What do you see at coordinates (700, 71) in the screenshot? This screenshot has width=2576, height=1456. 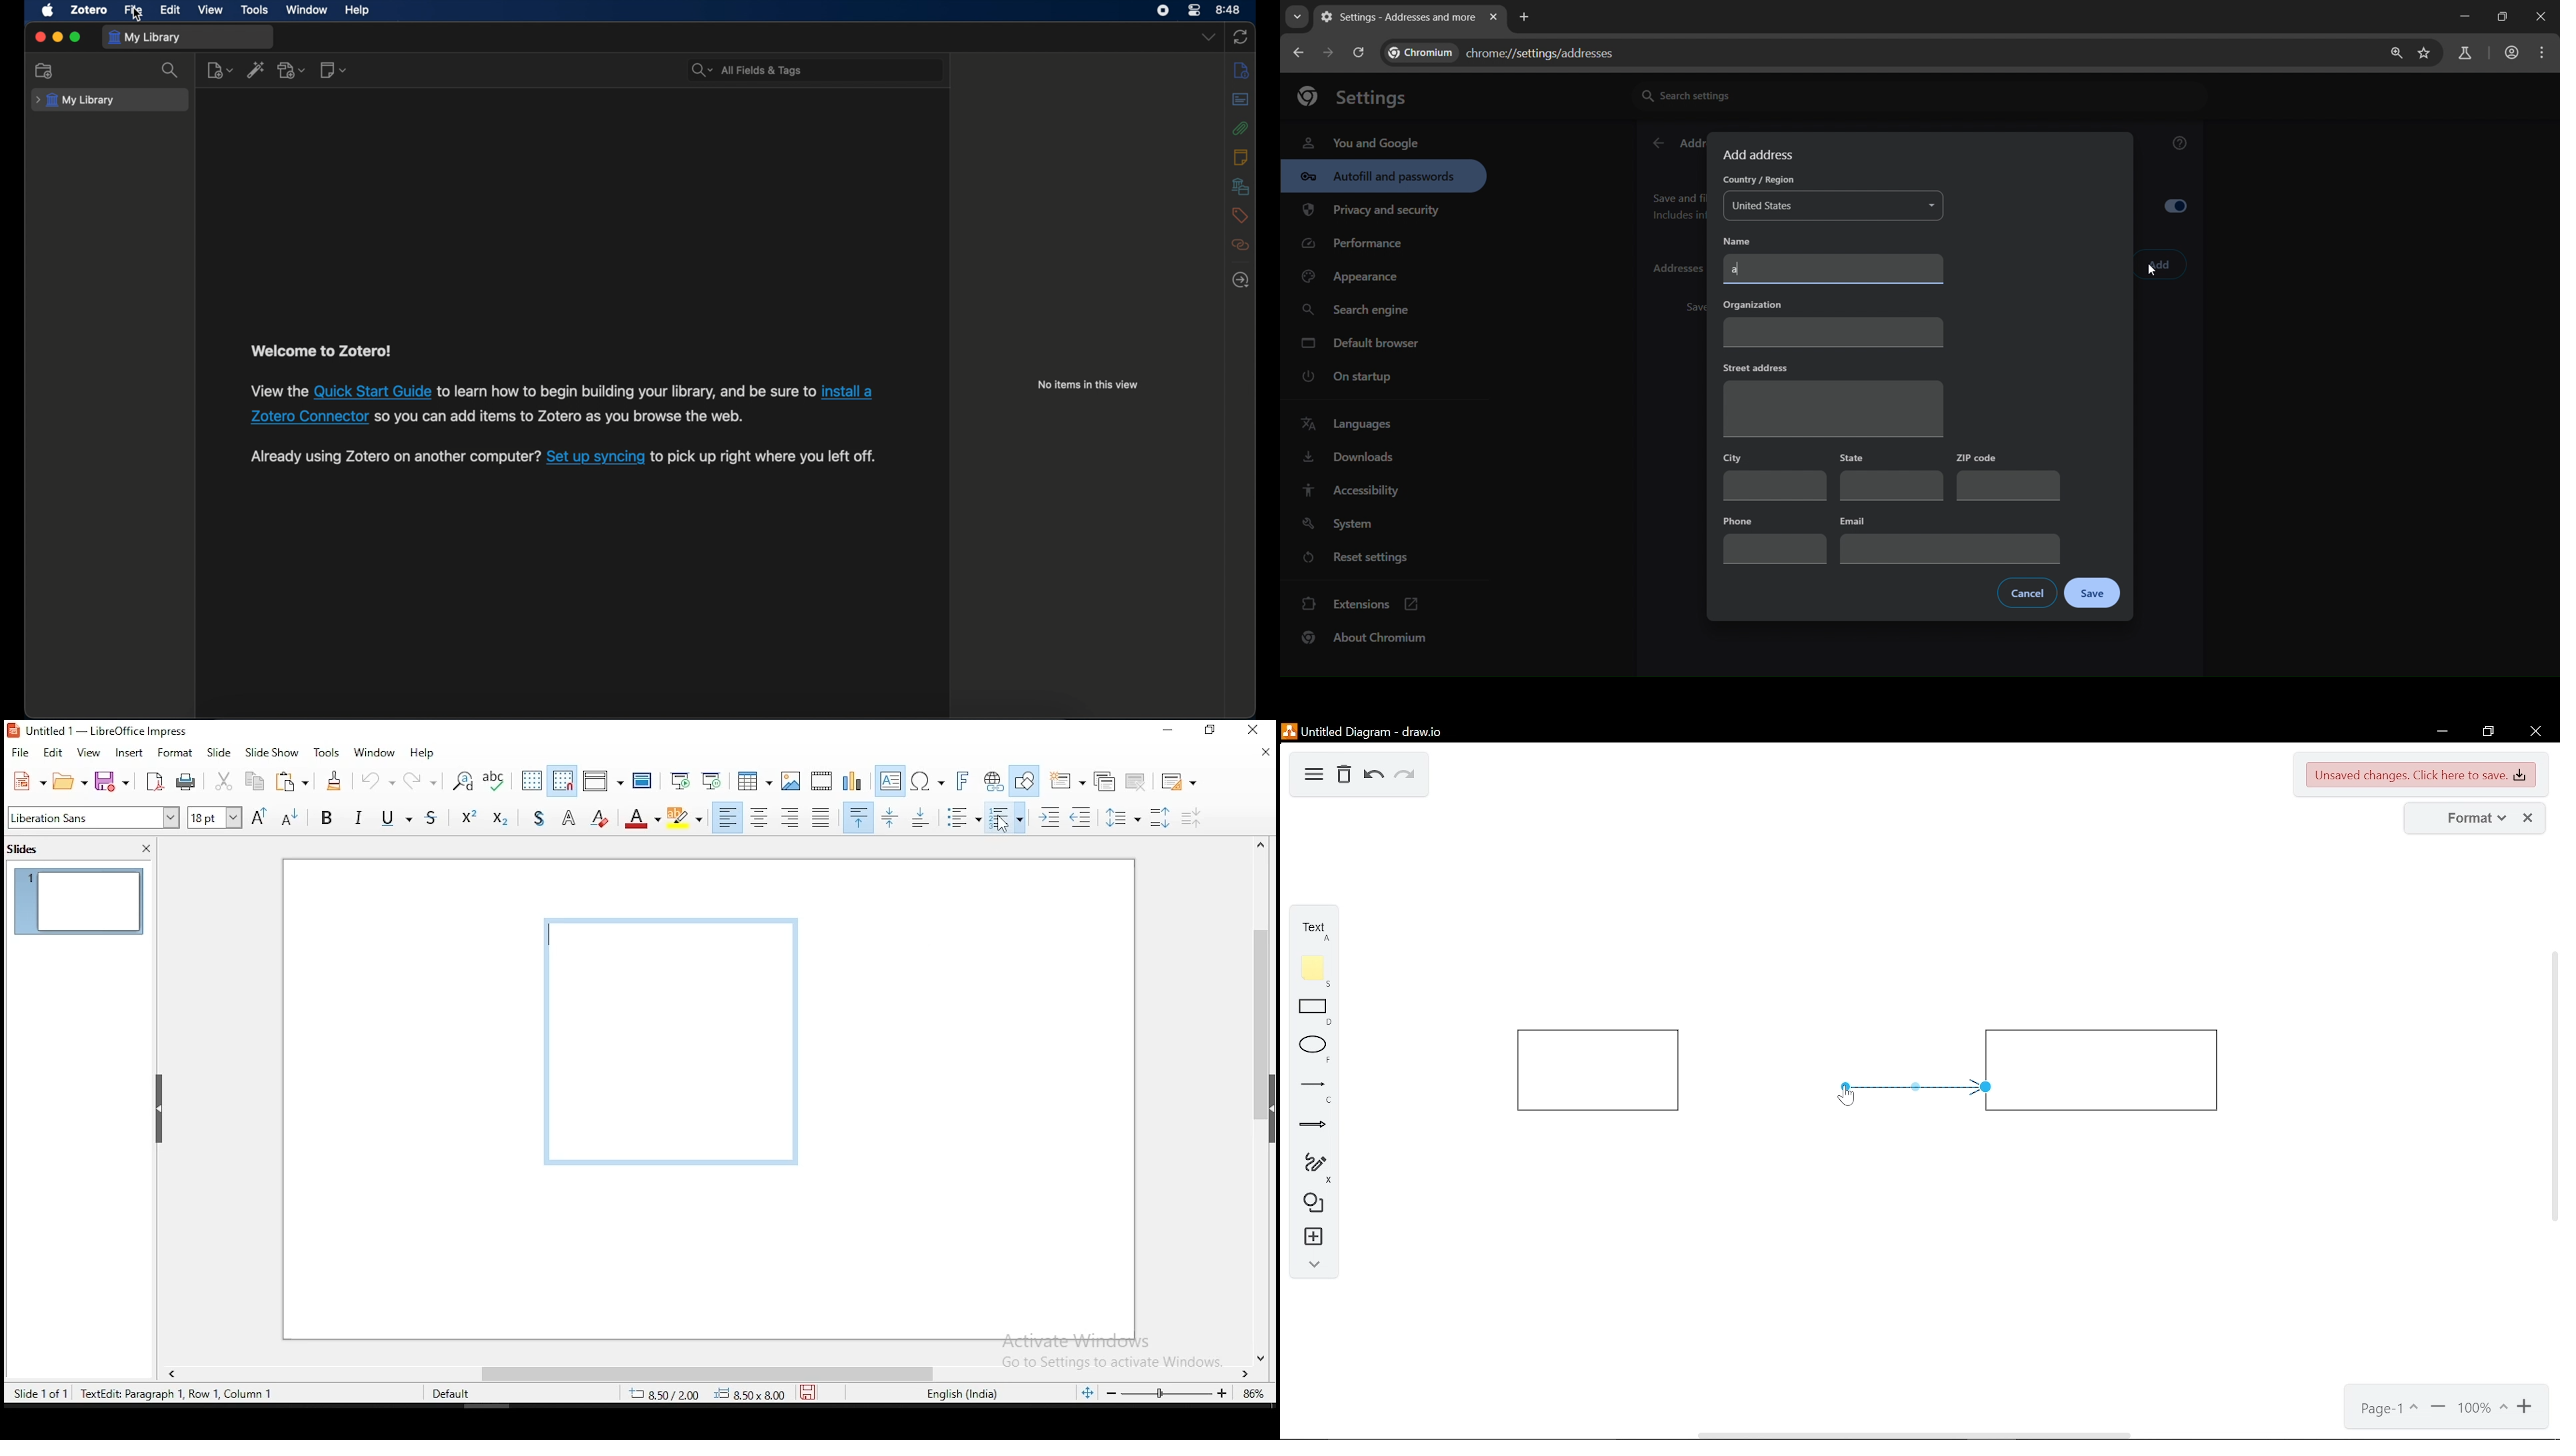 I see `search dropdown` at bounding box center [700, 71].